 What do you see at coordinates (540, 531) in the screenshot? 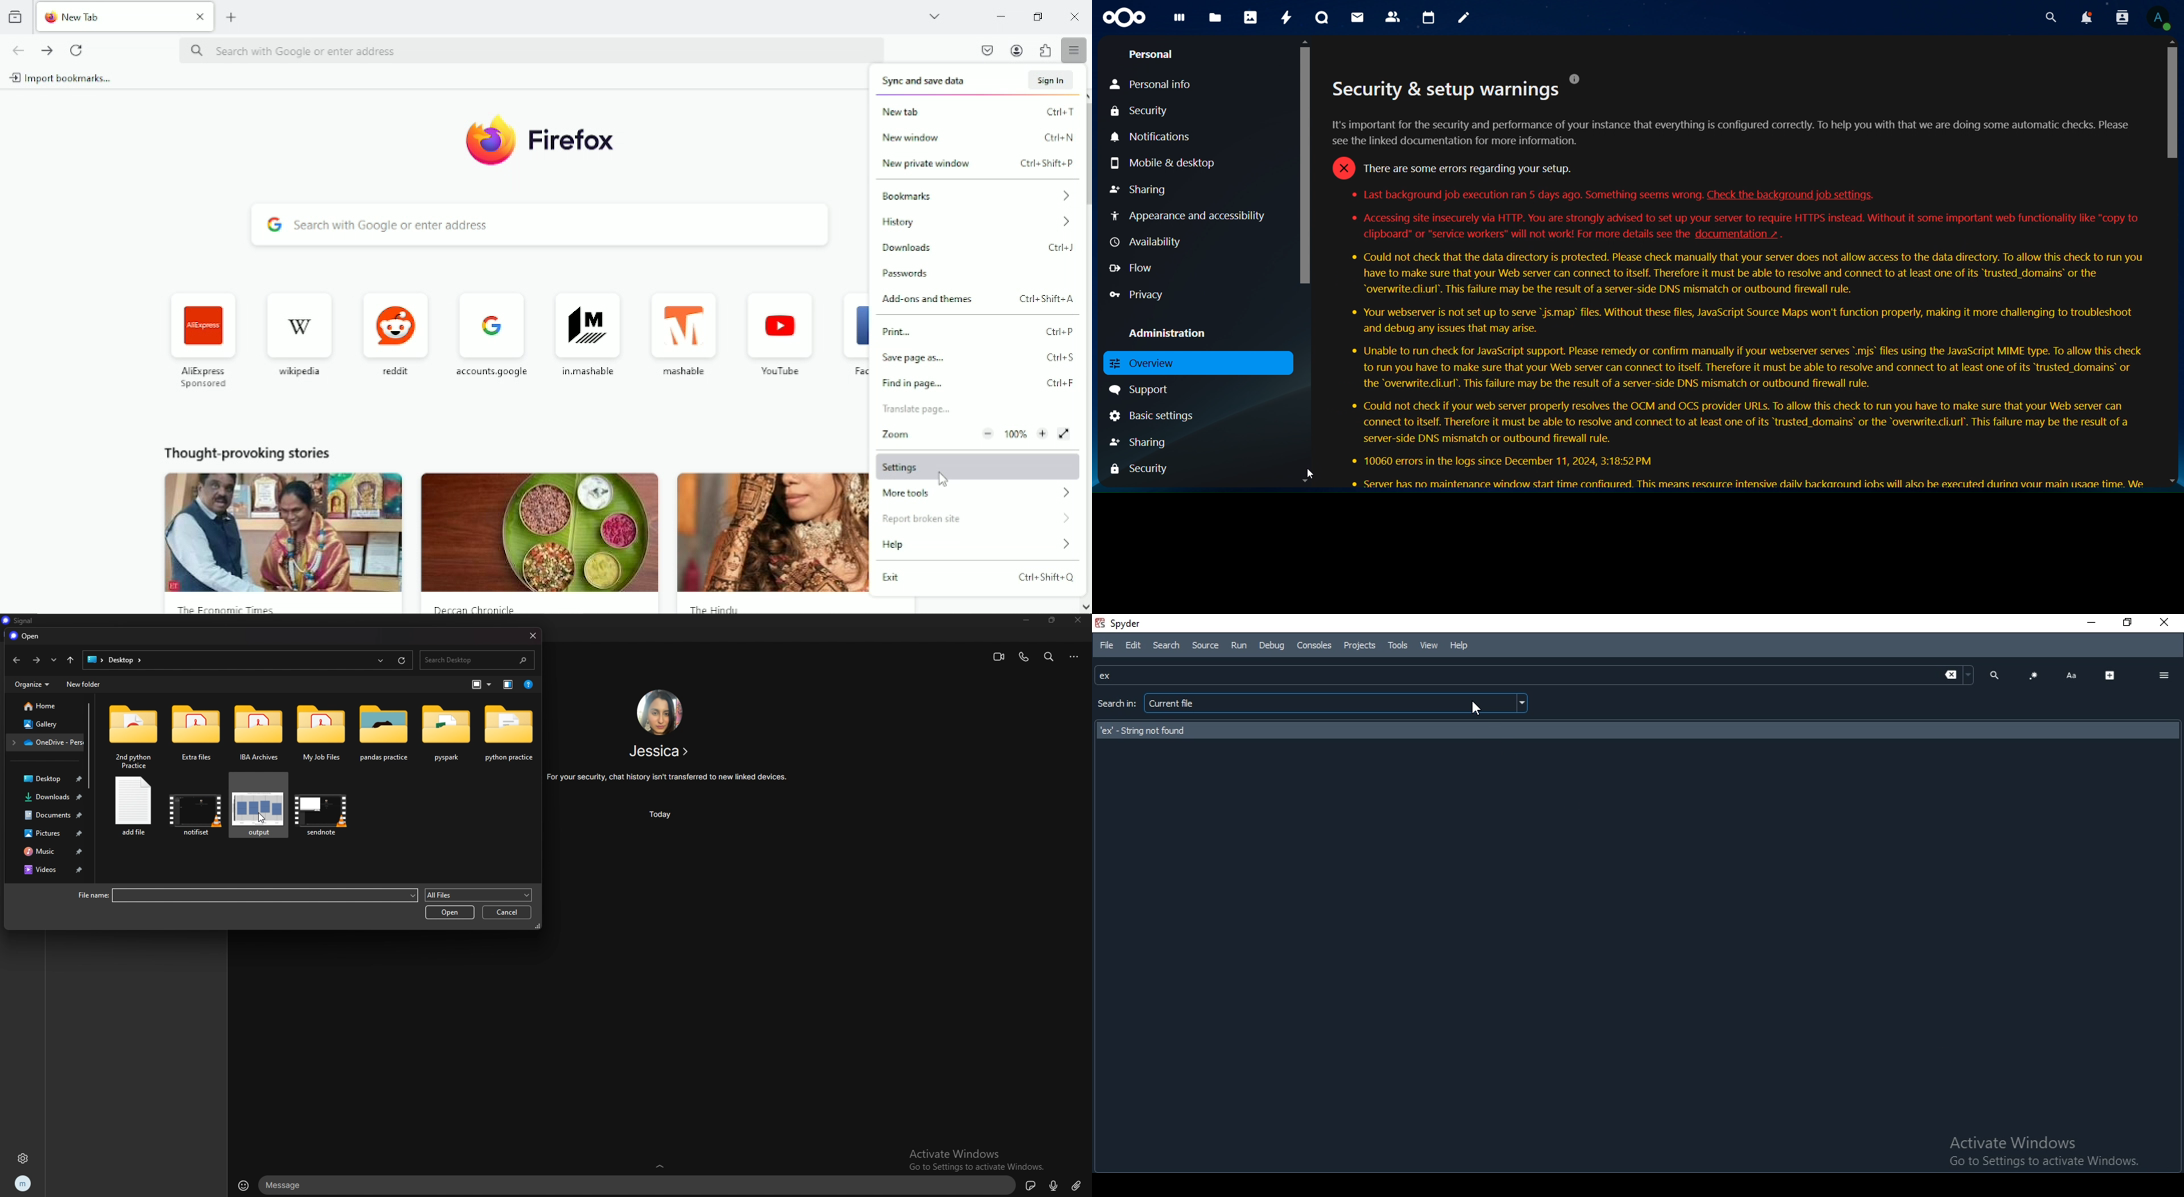
I see `deccan chronic image` at bounding box center [540, 531].